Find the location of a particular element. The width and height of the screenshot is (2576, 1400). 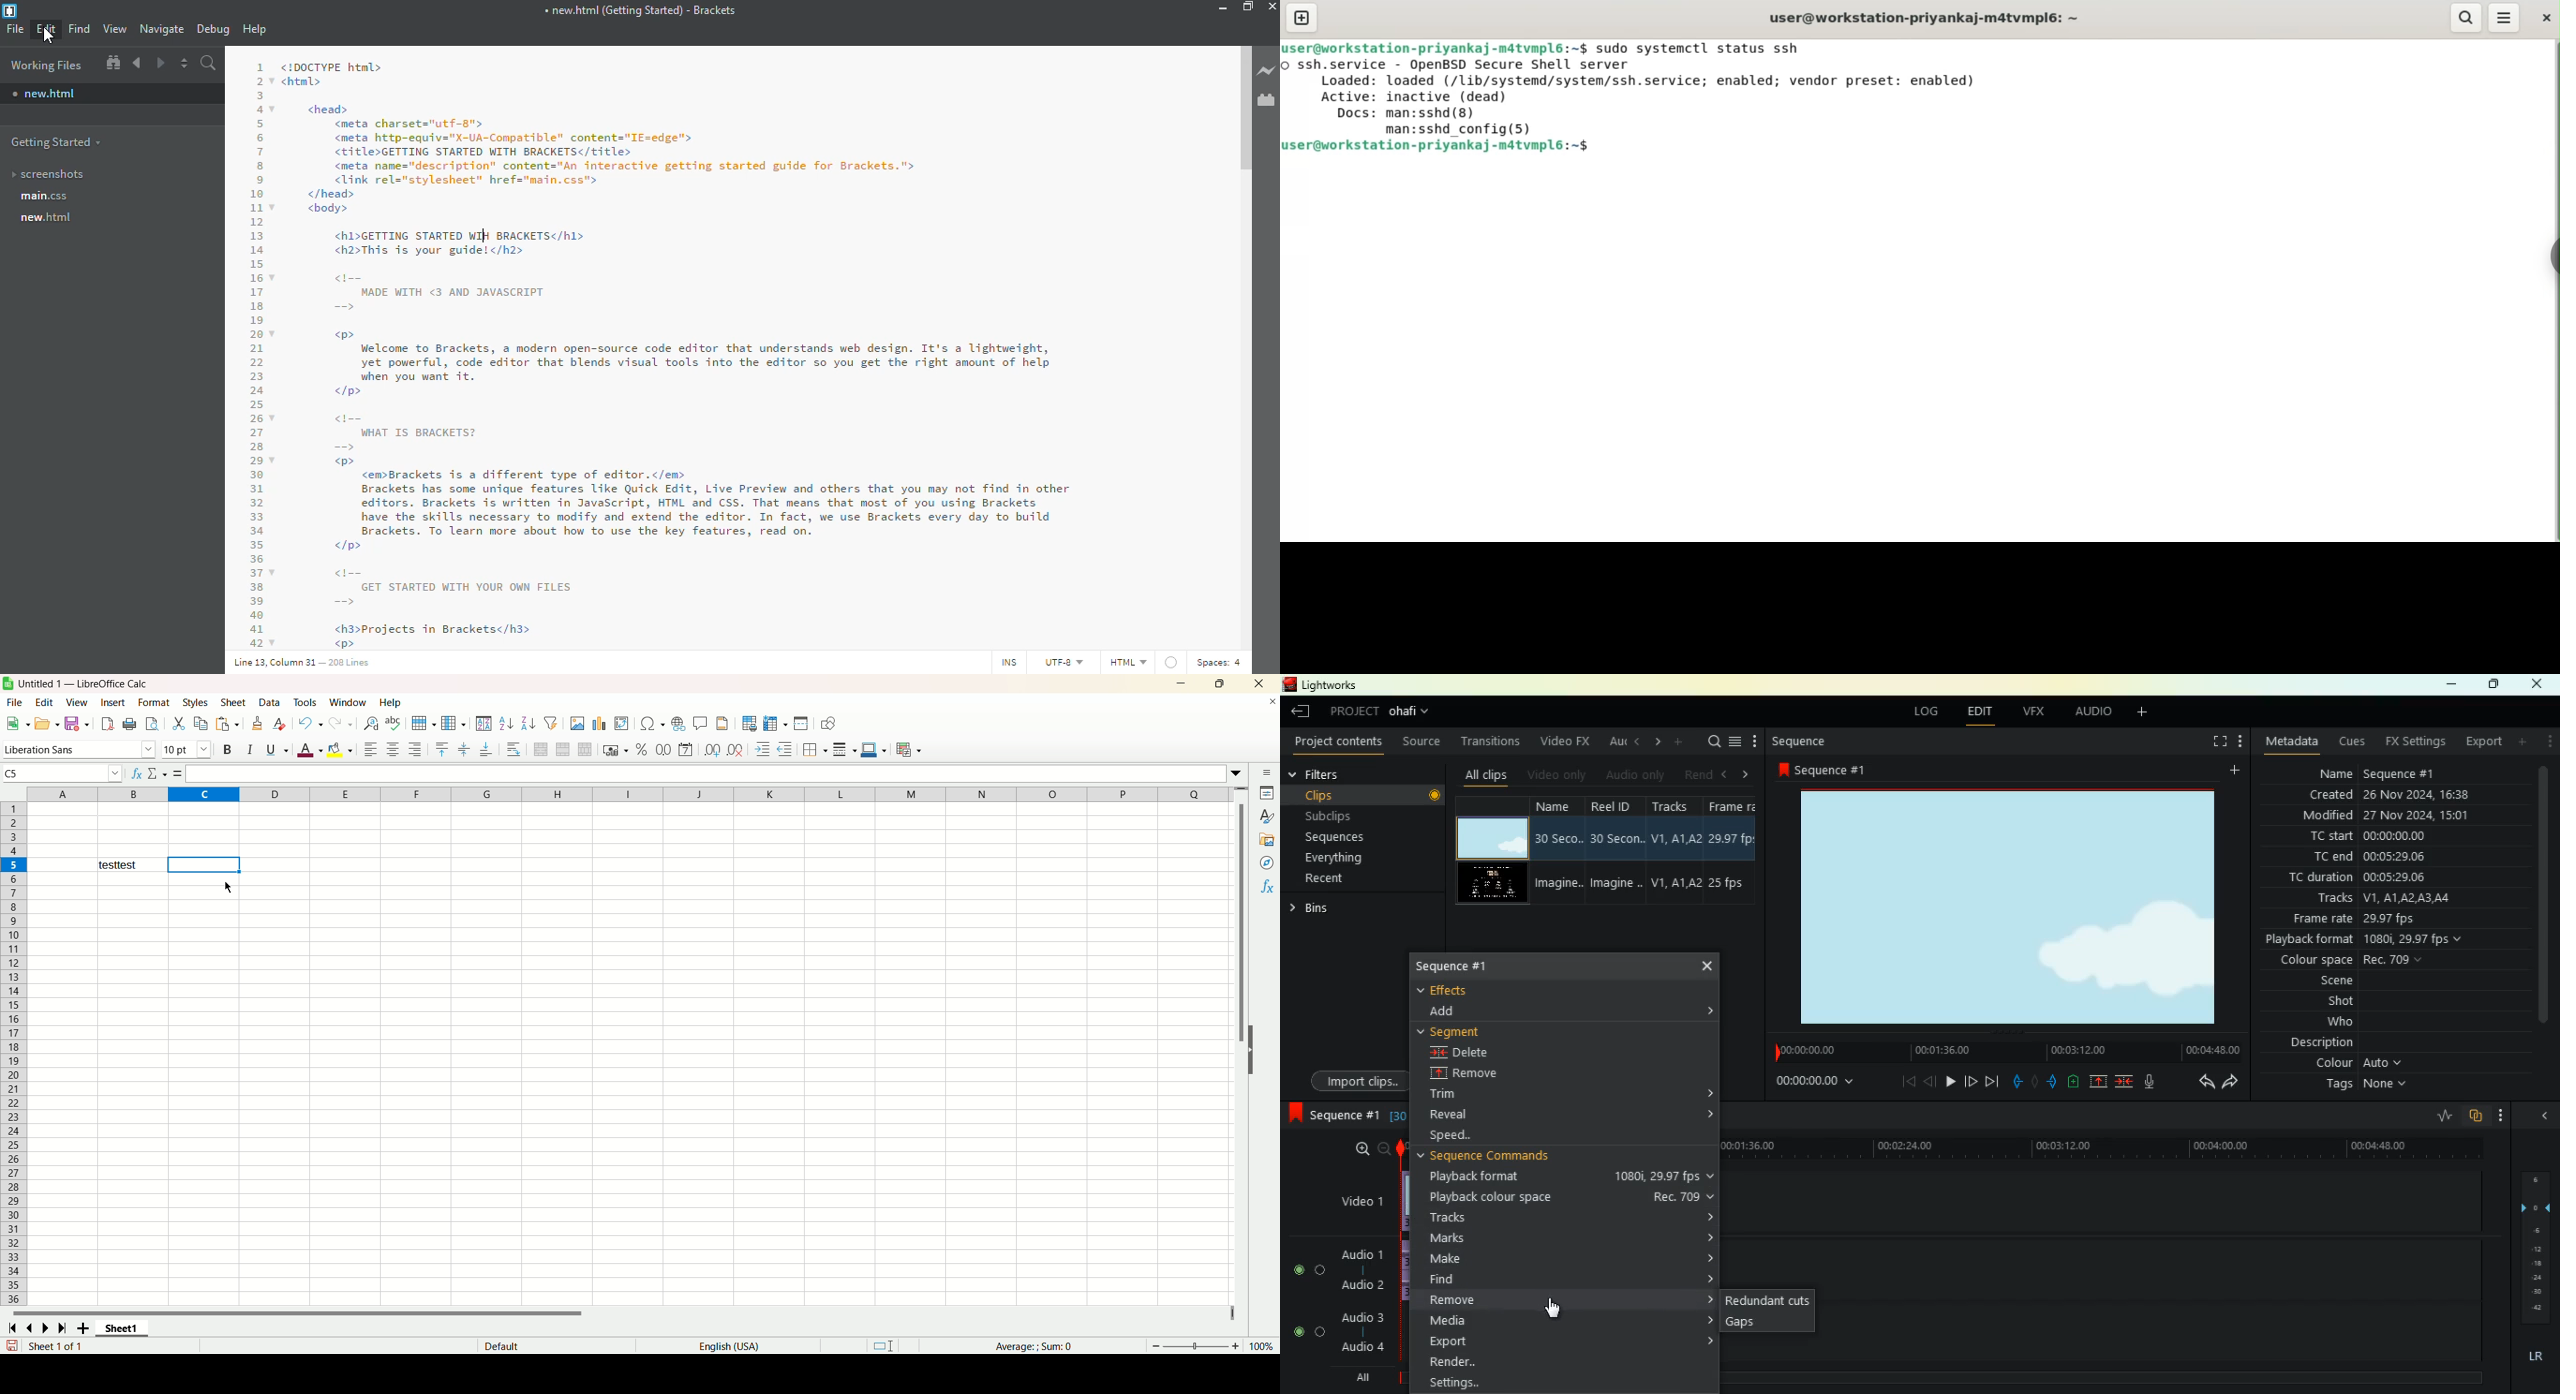

speed is located at coordinates (1454, 1136).